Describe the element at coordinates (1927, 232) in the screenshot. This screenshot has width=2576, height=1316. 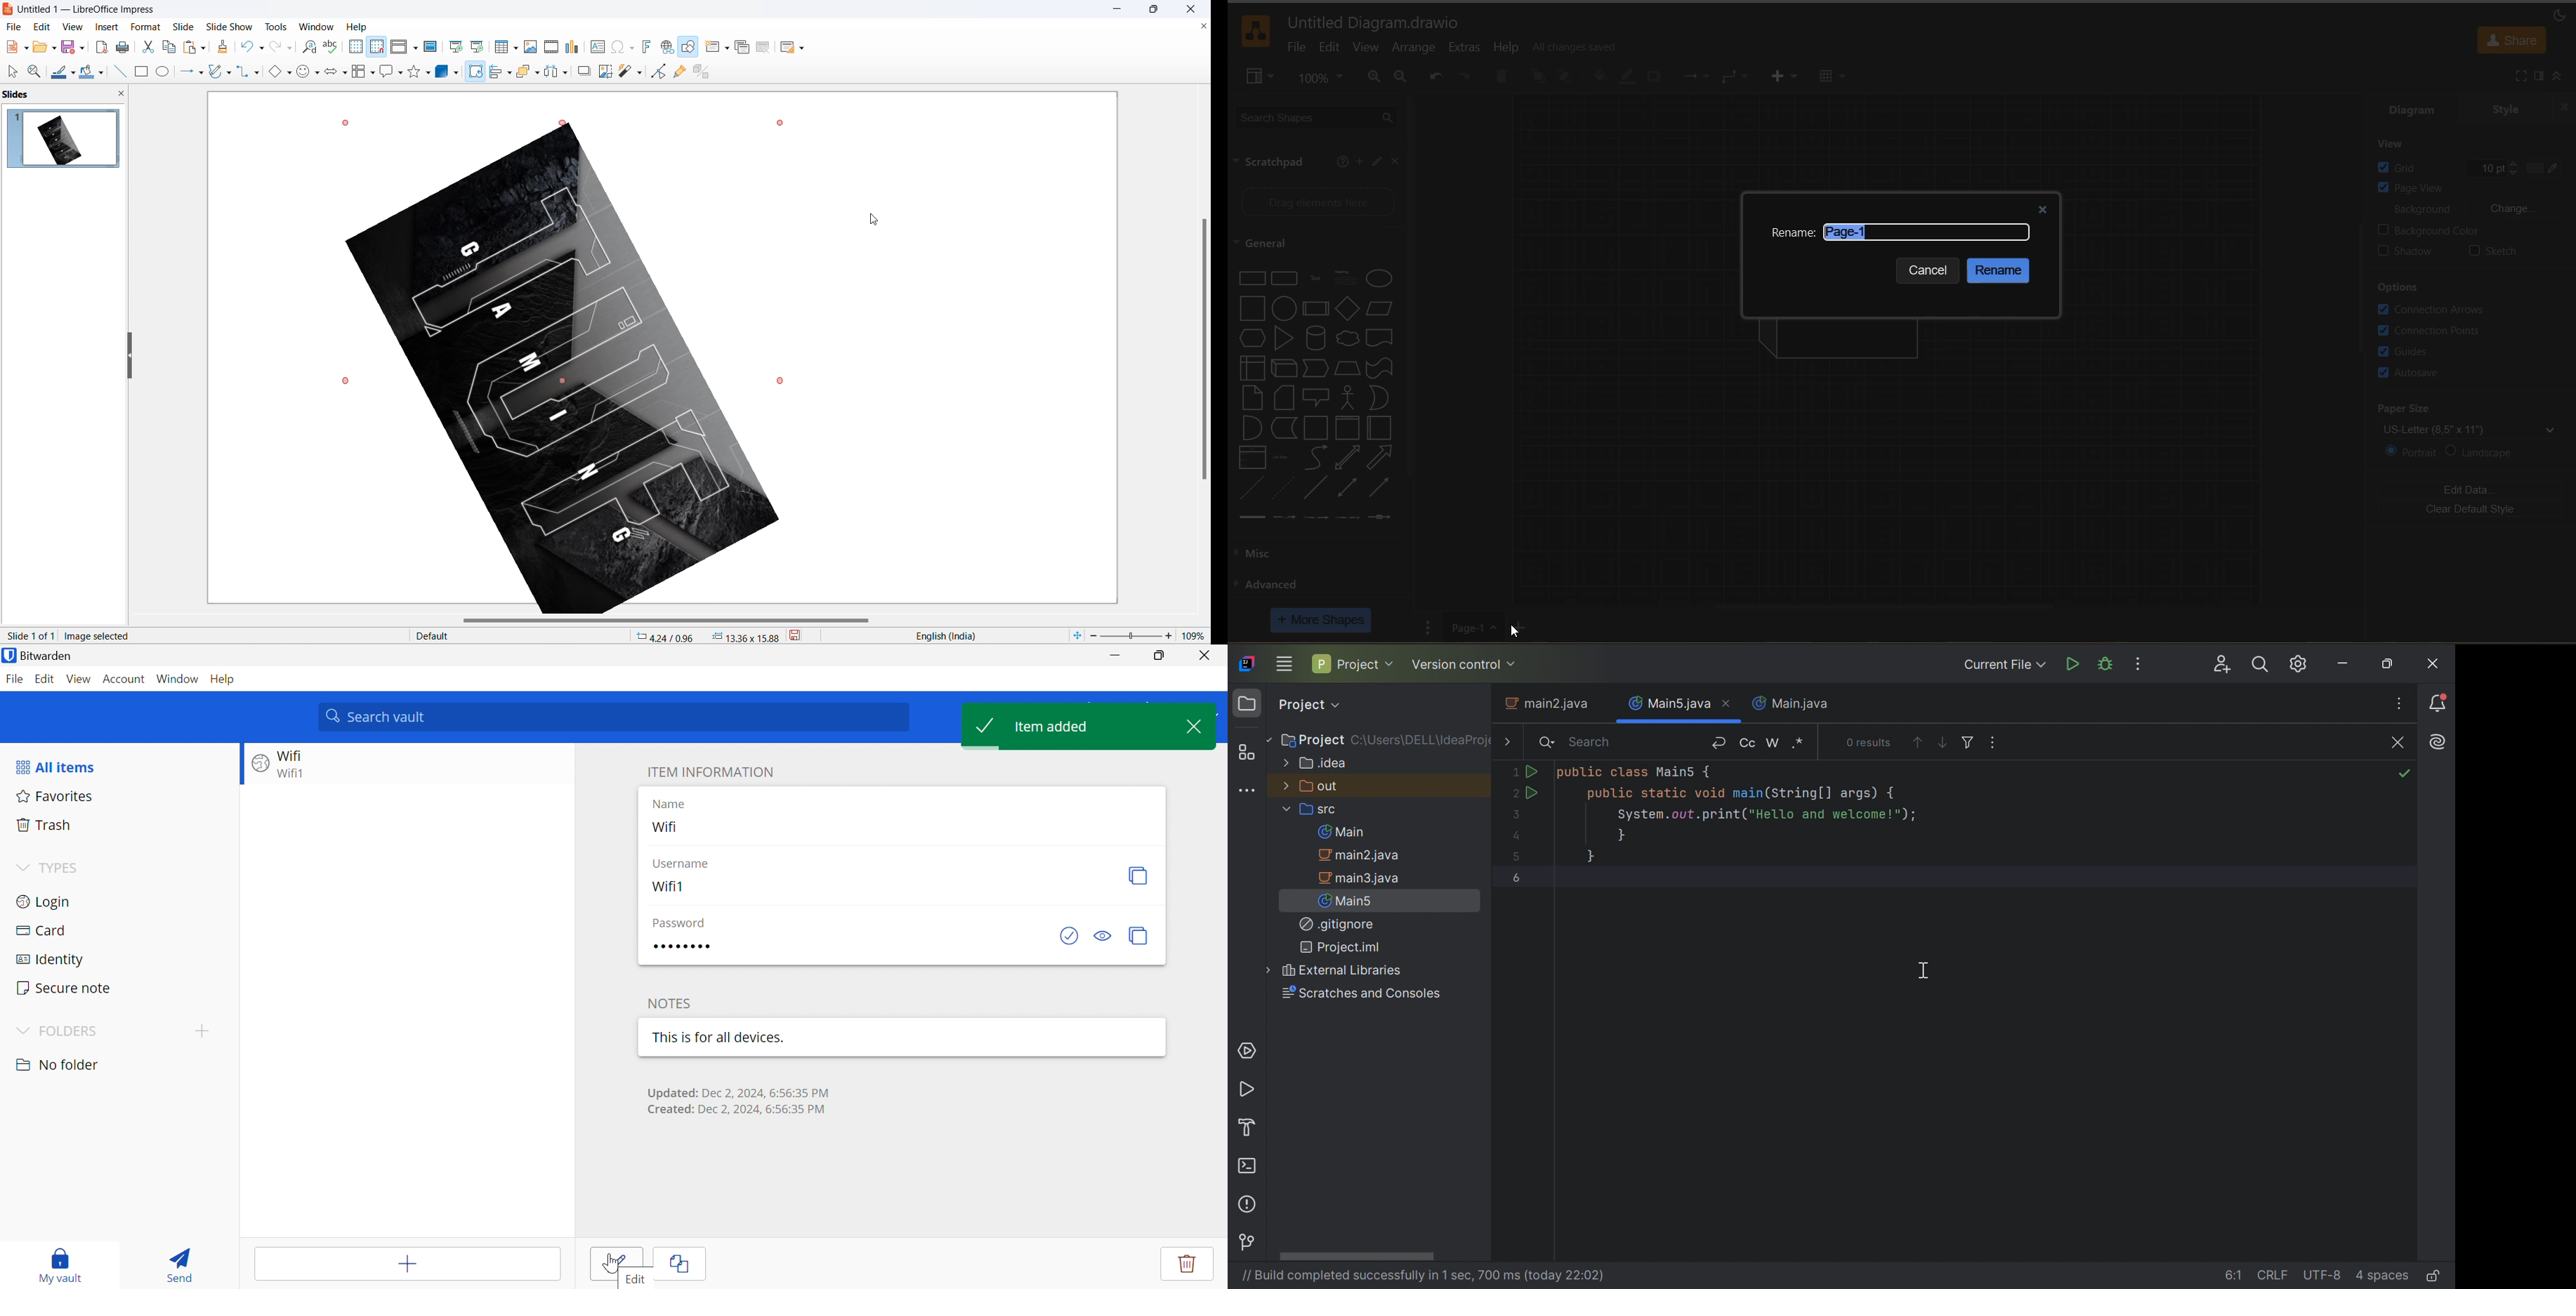
I see `text box` at that location.